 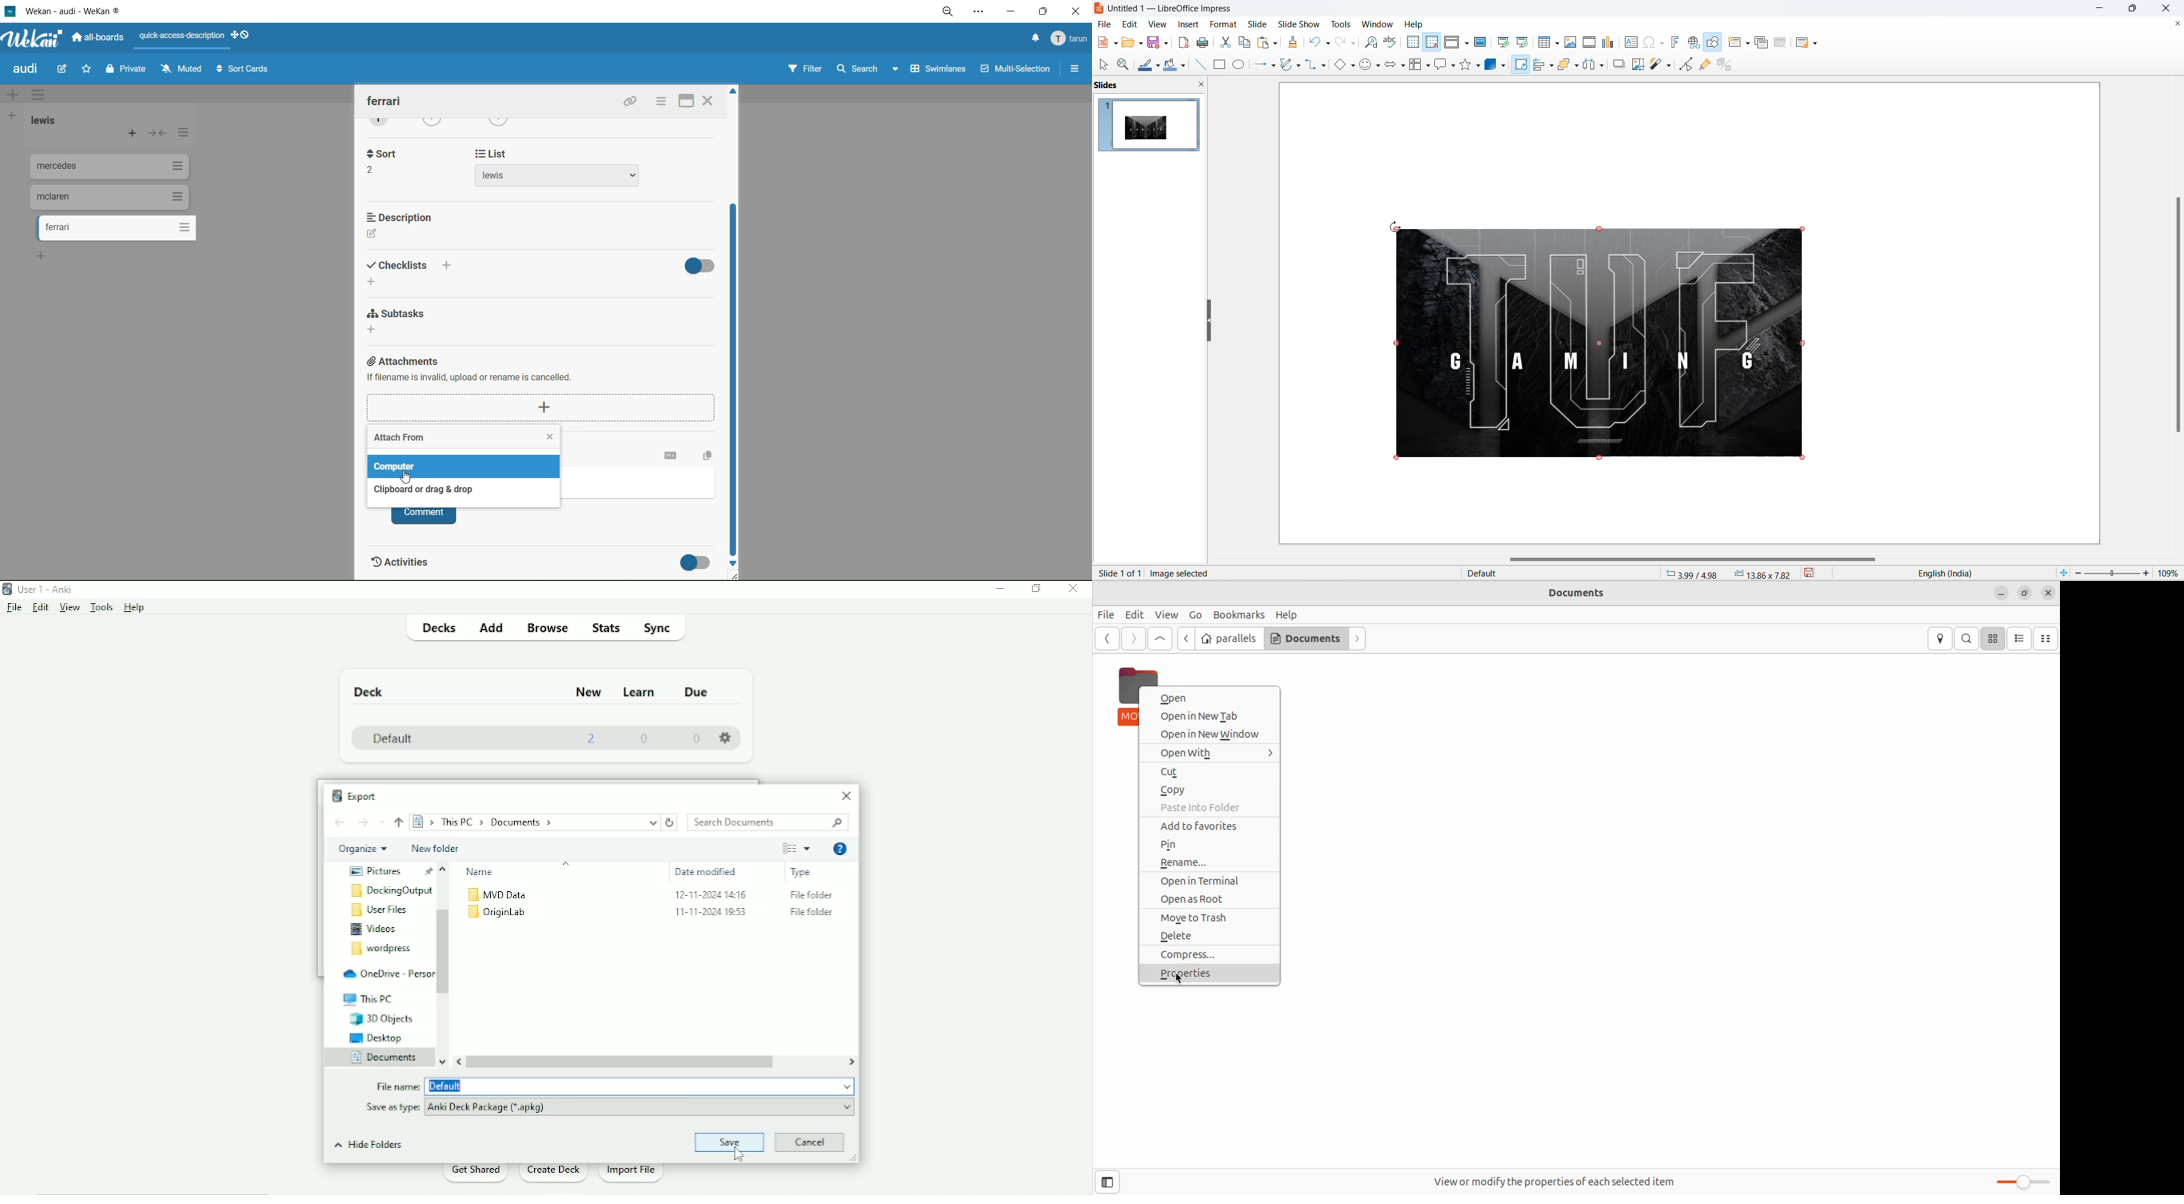 I want to click on Stats, so click(x=604, y=628).